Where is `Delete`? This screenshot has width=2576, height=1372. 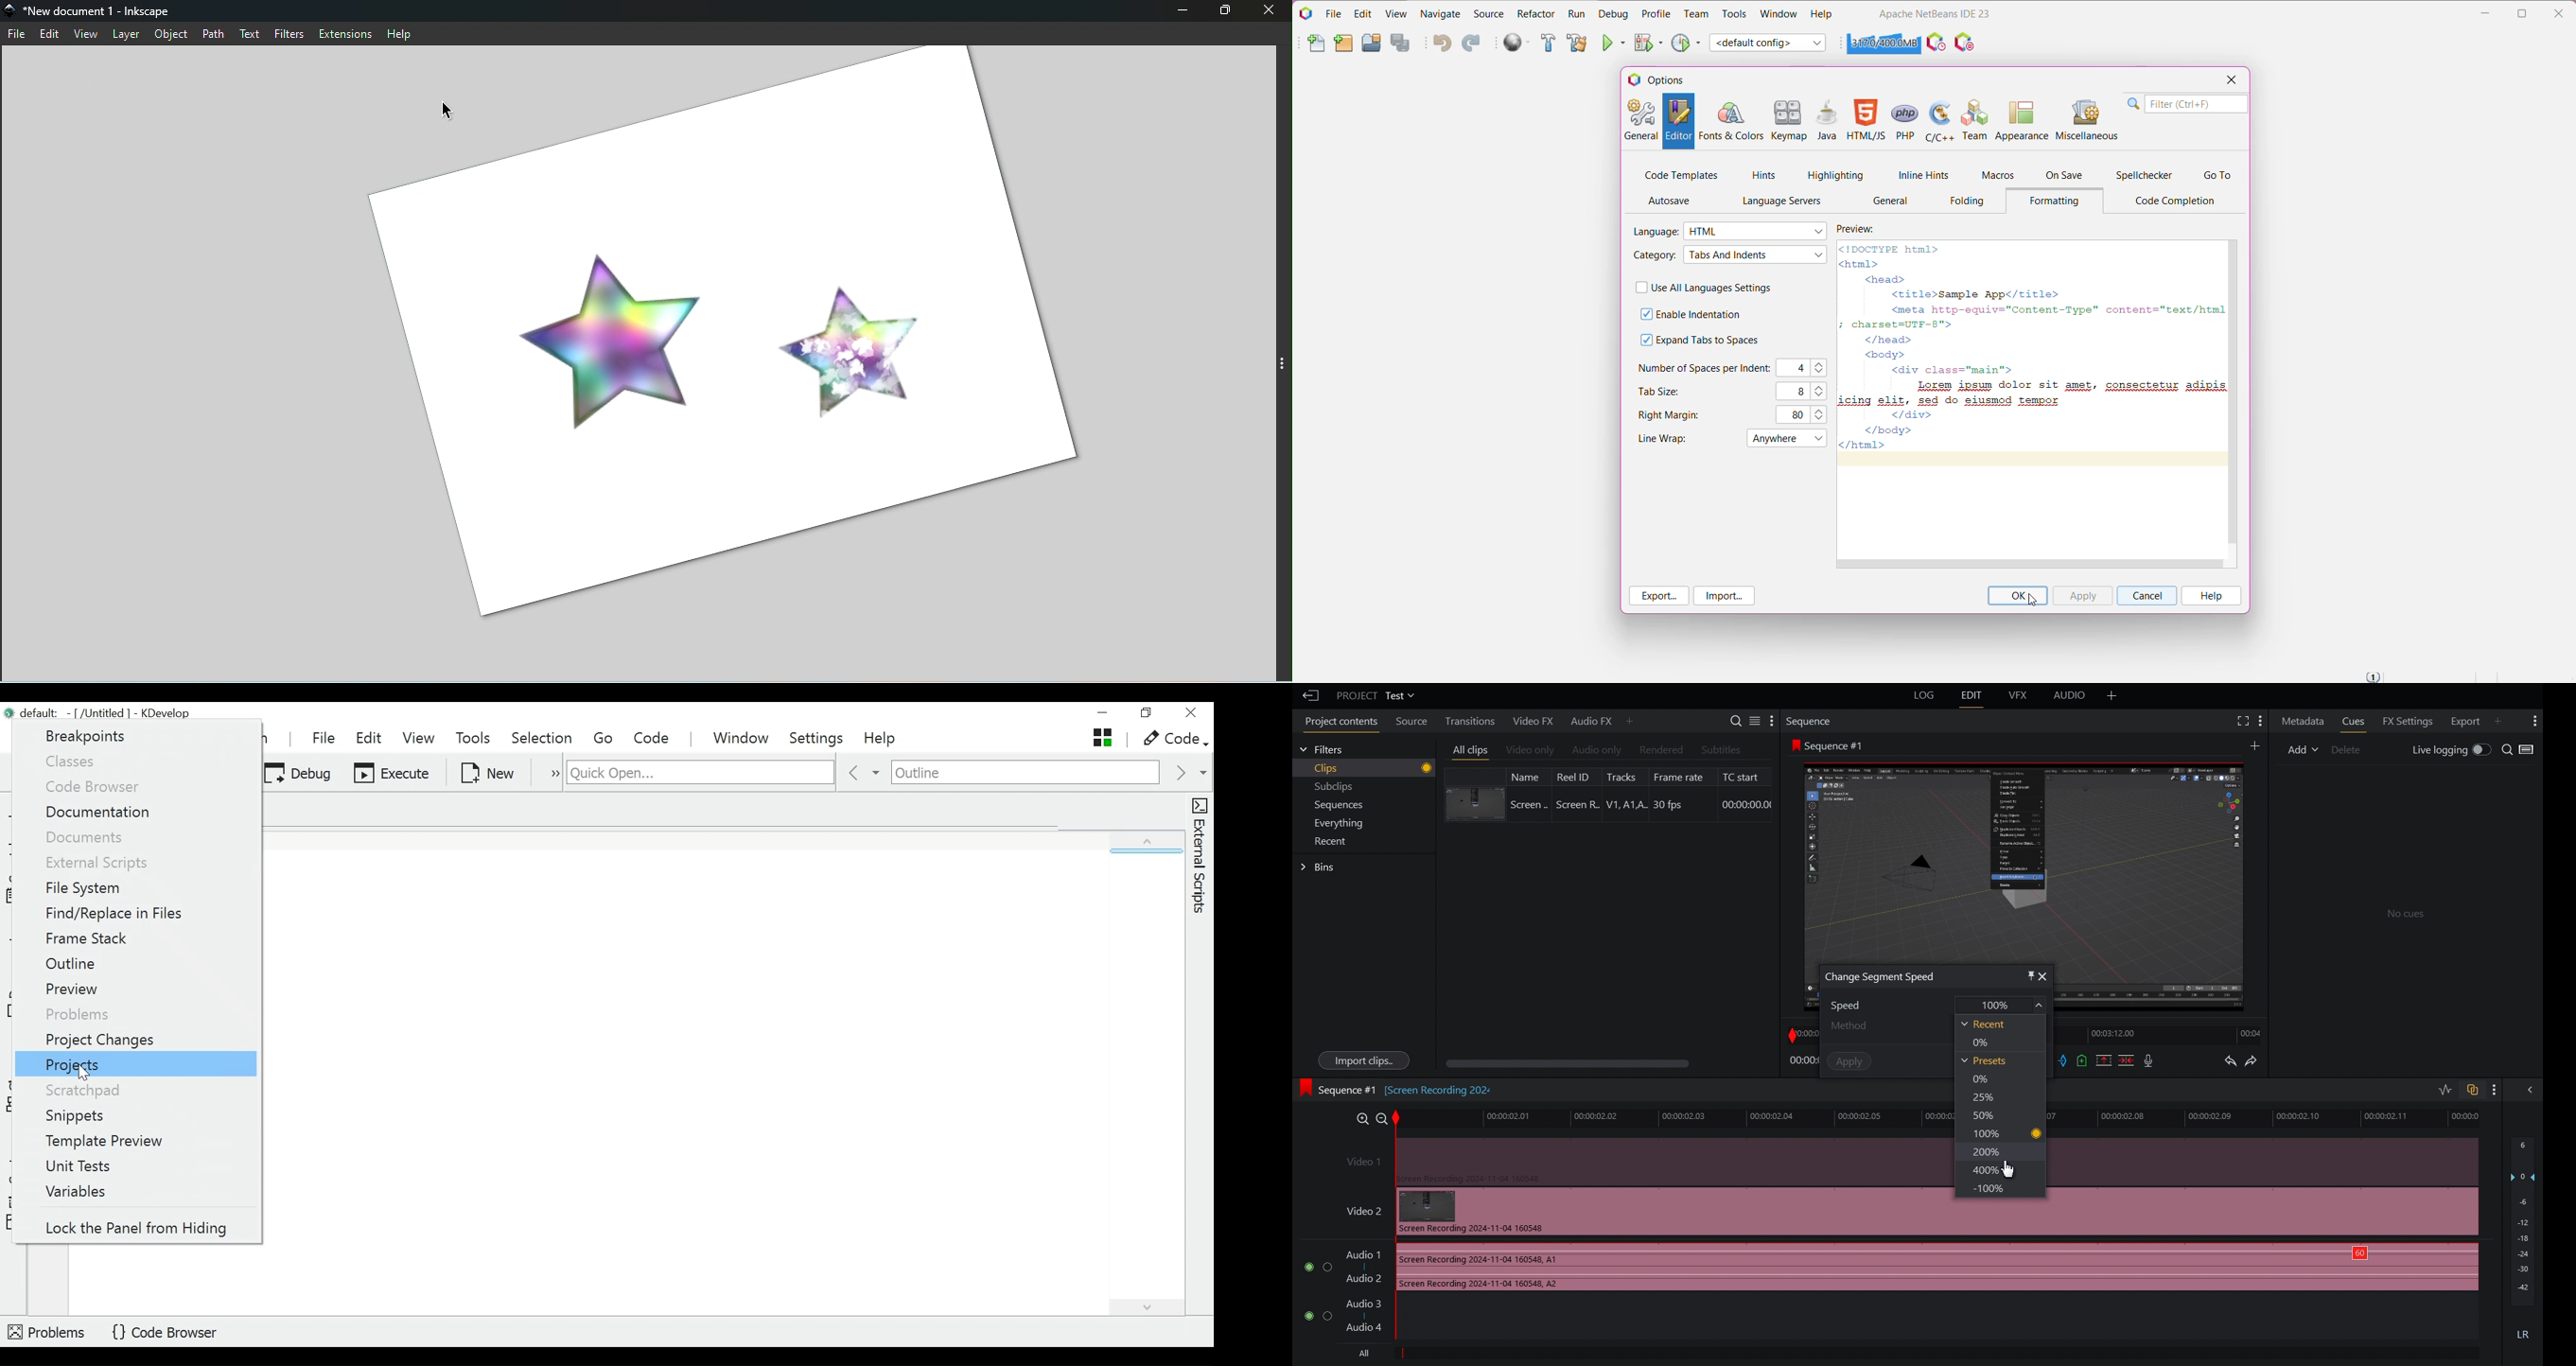
Delete is located at coordinates (2352, 748).